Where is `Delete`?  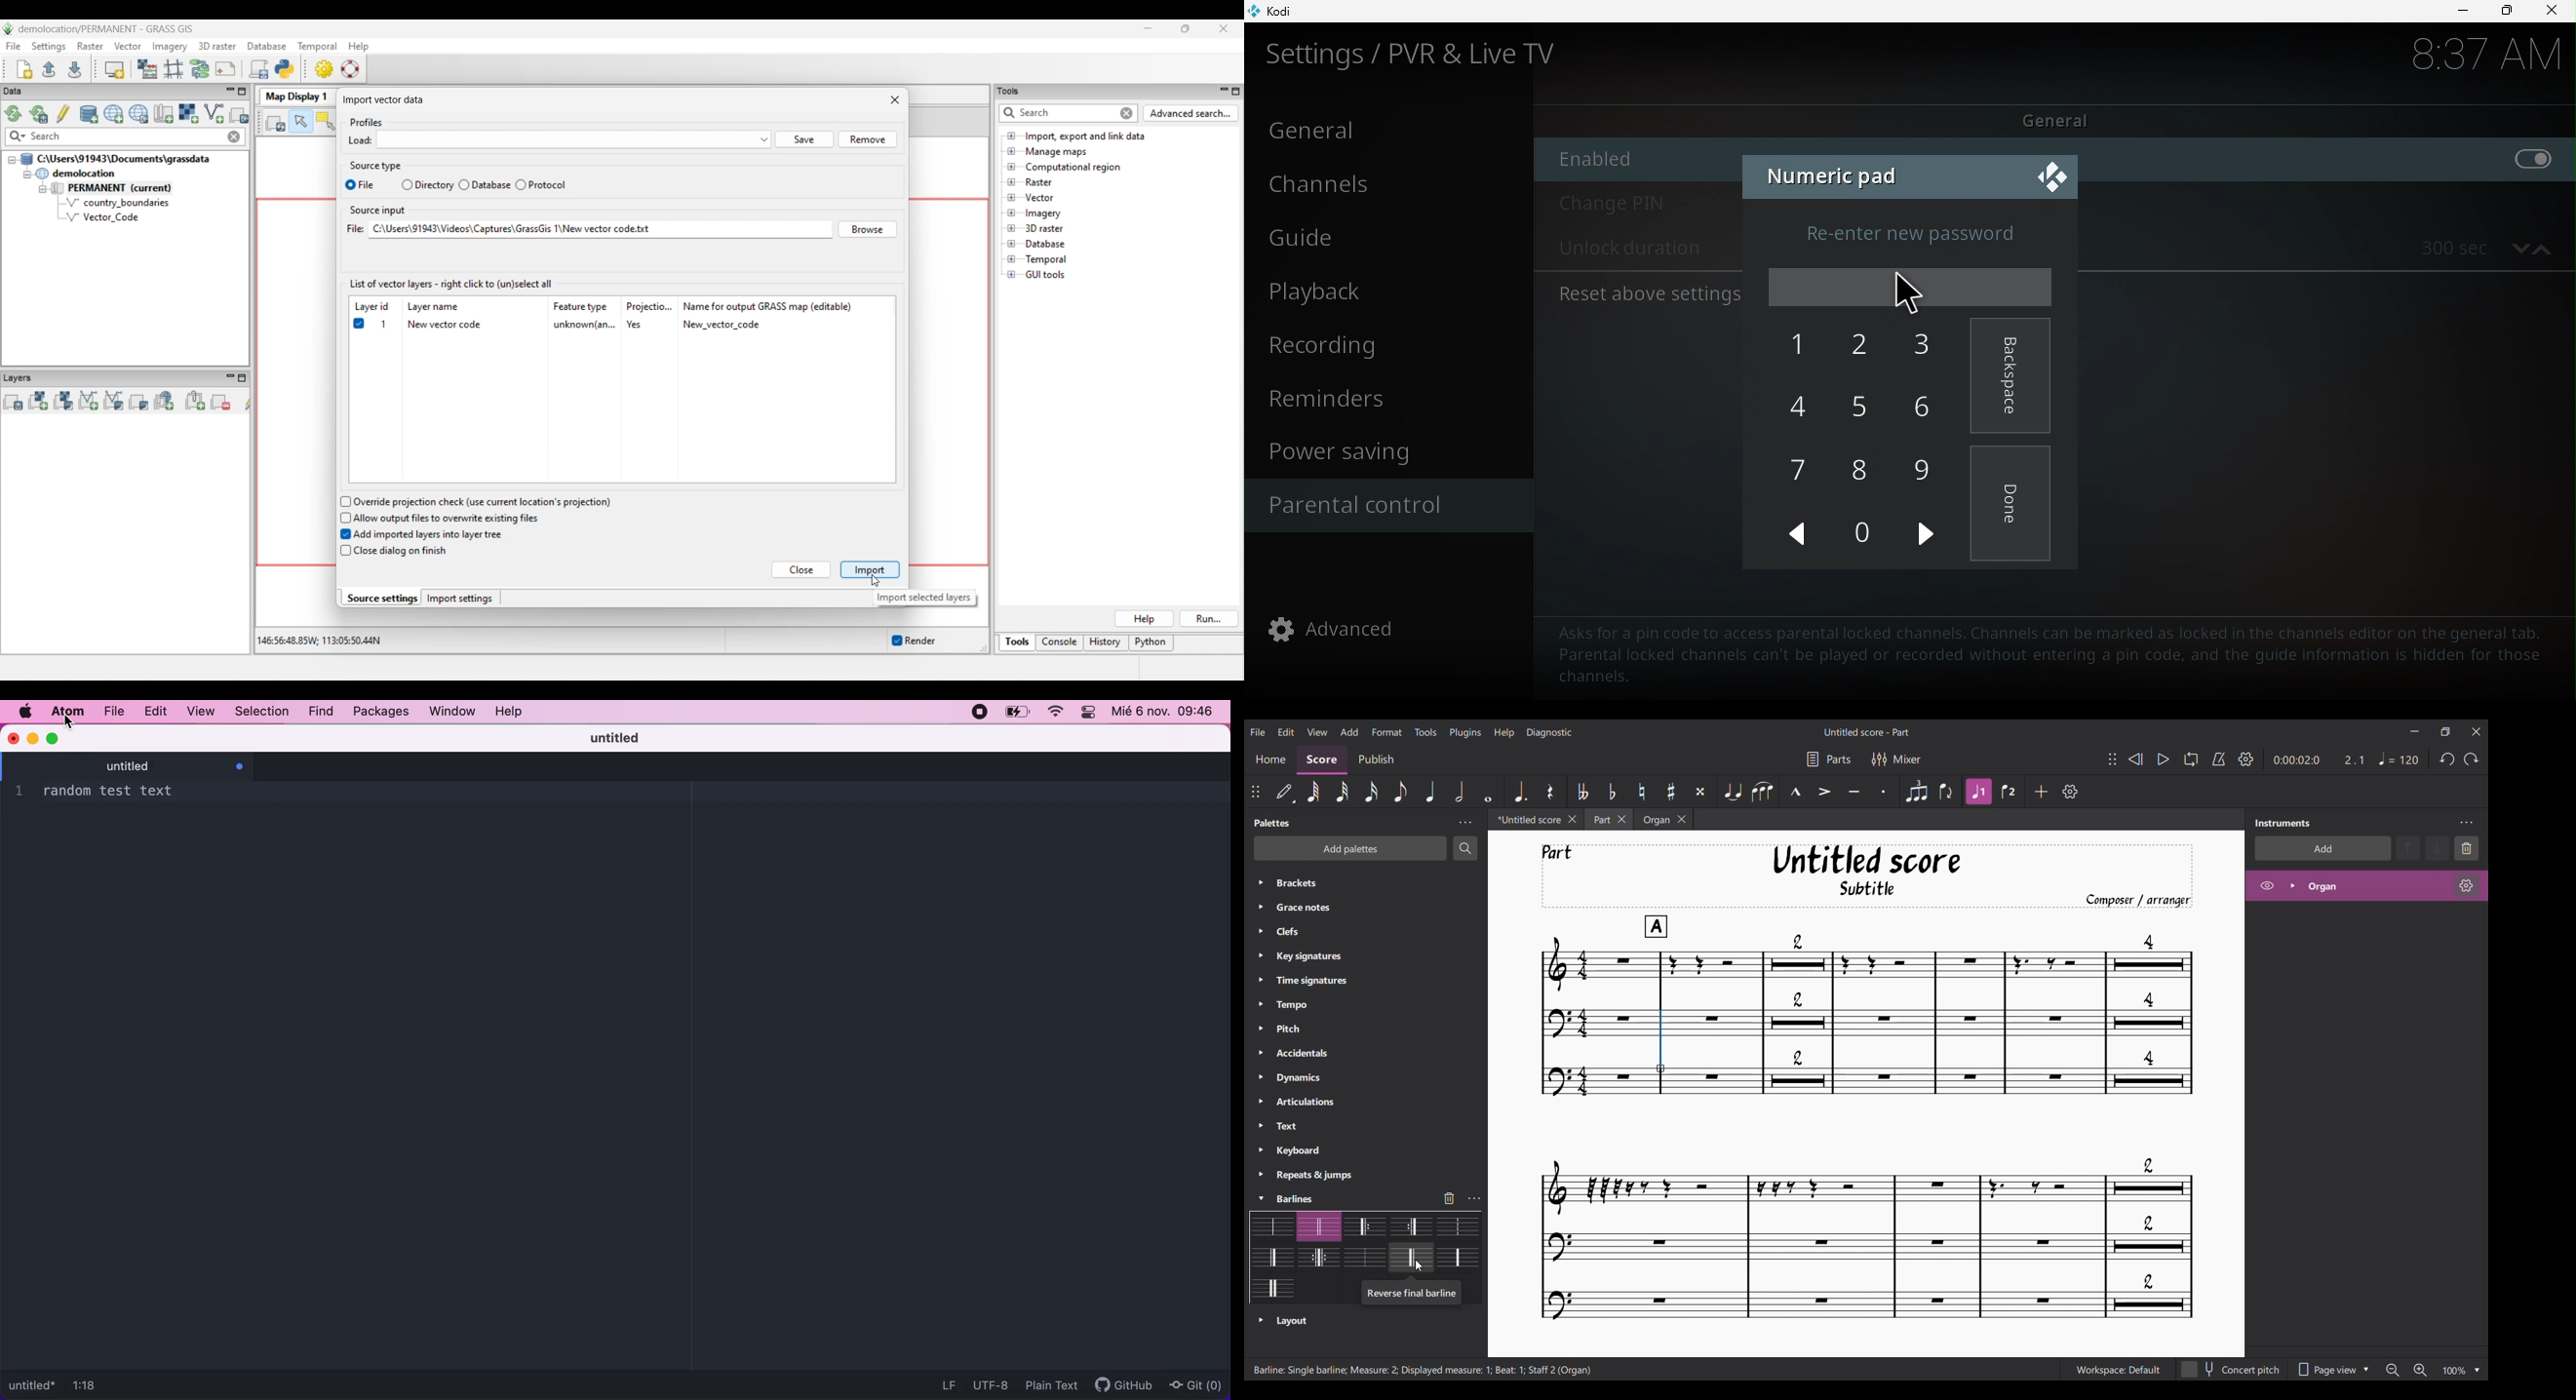 Delete is located at coordinates (2467, 849).